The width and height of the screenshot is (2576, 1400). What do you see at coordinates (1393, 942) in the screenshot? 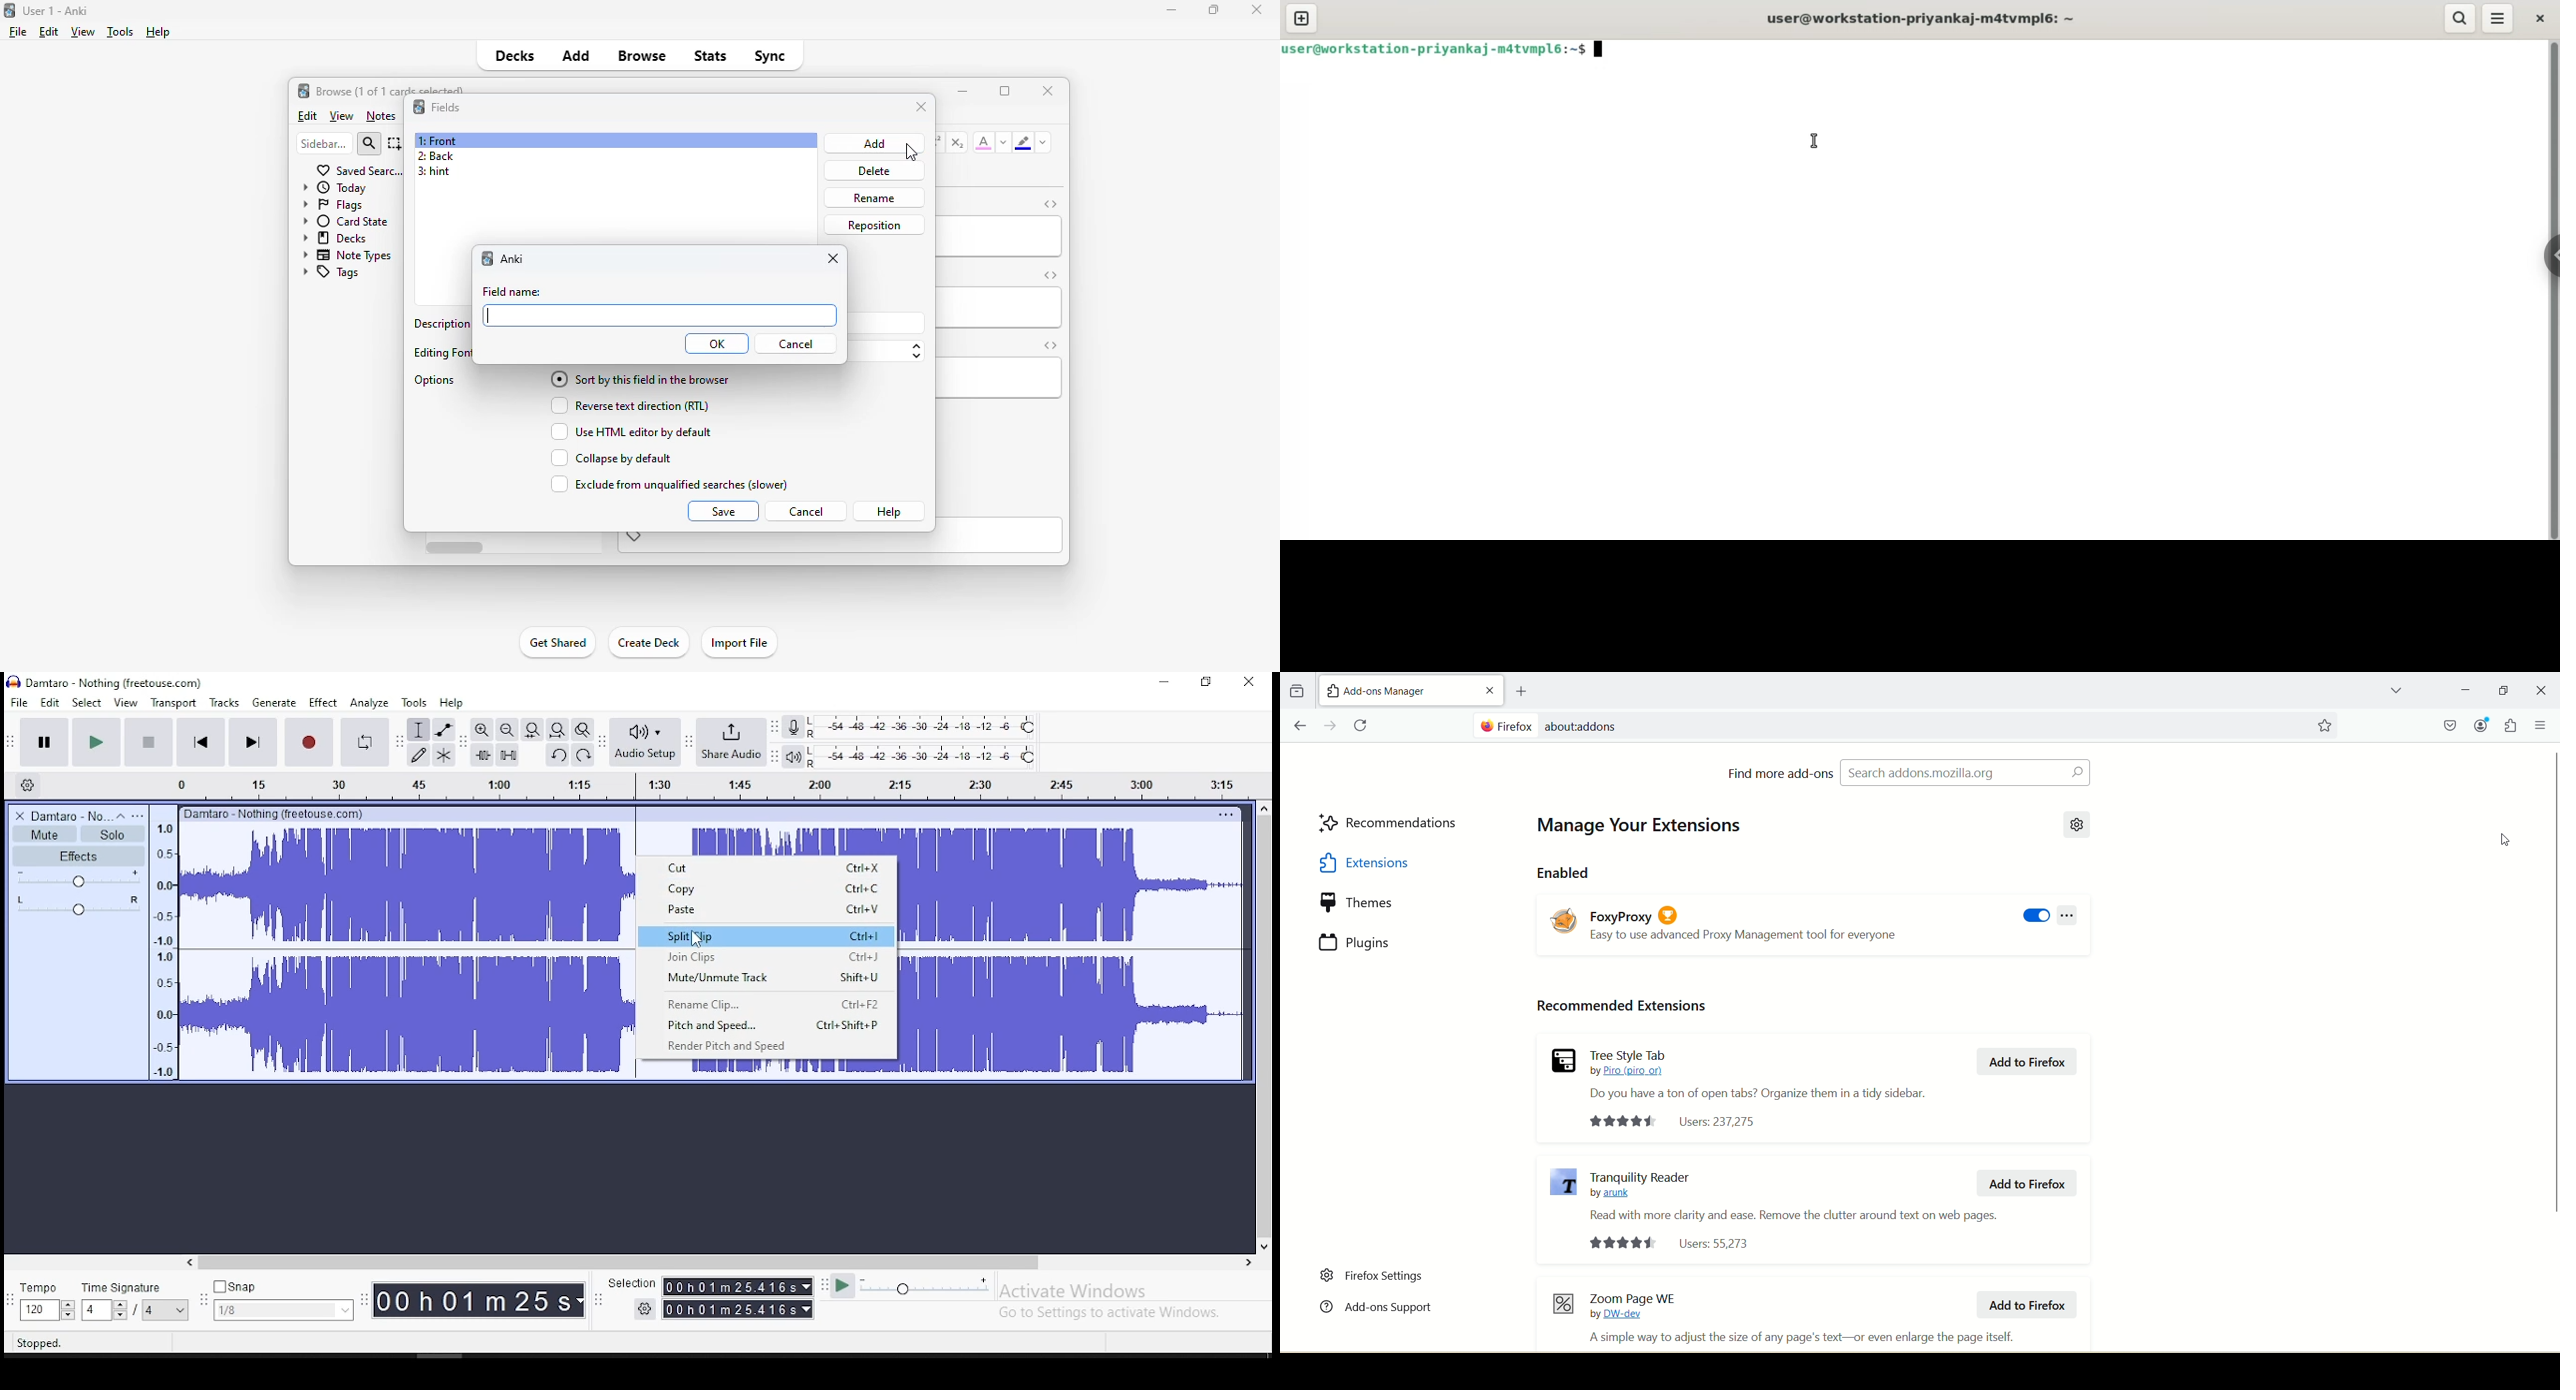
I see `Plugins` at bounding box center [1393, 942].